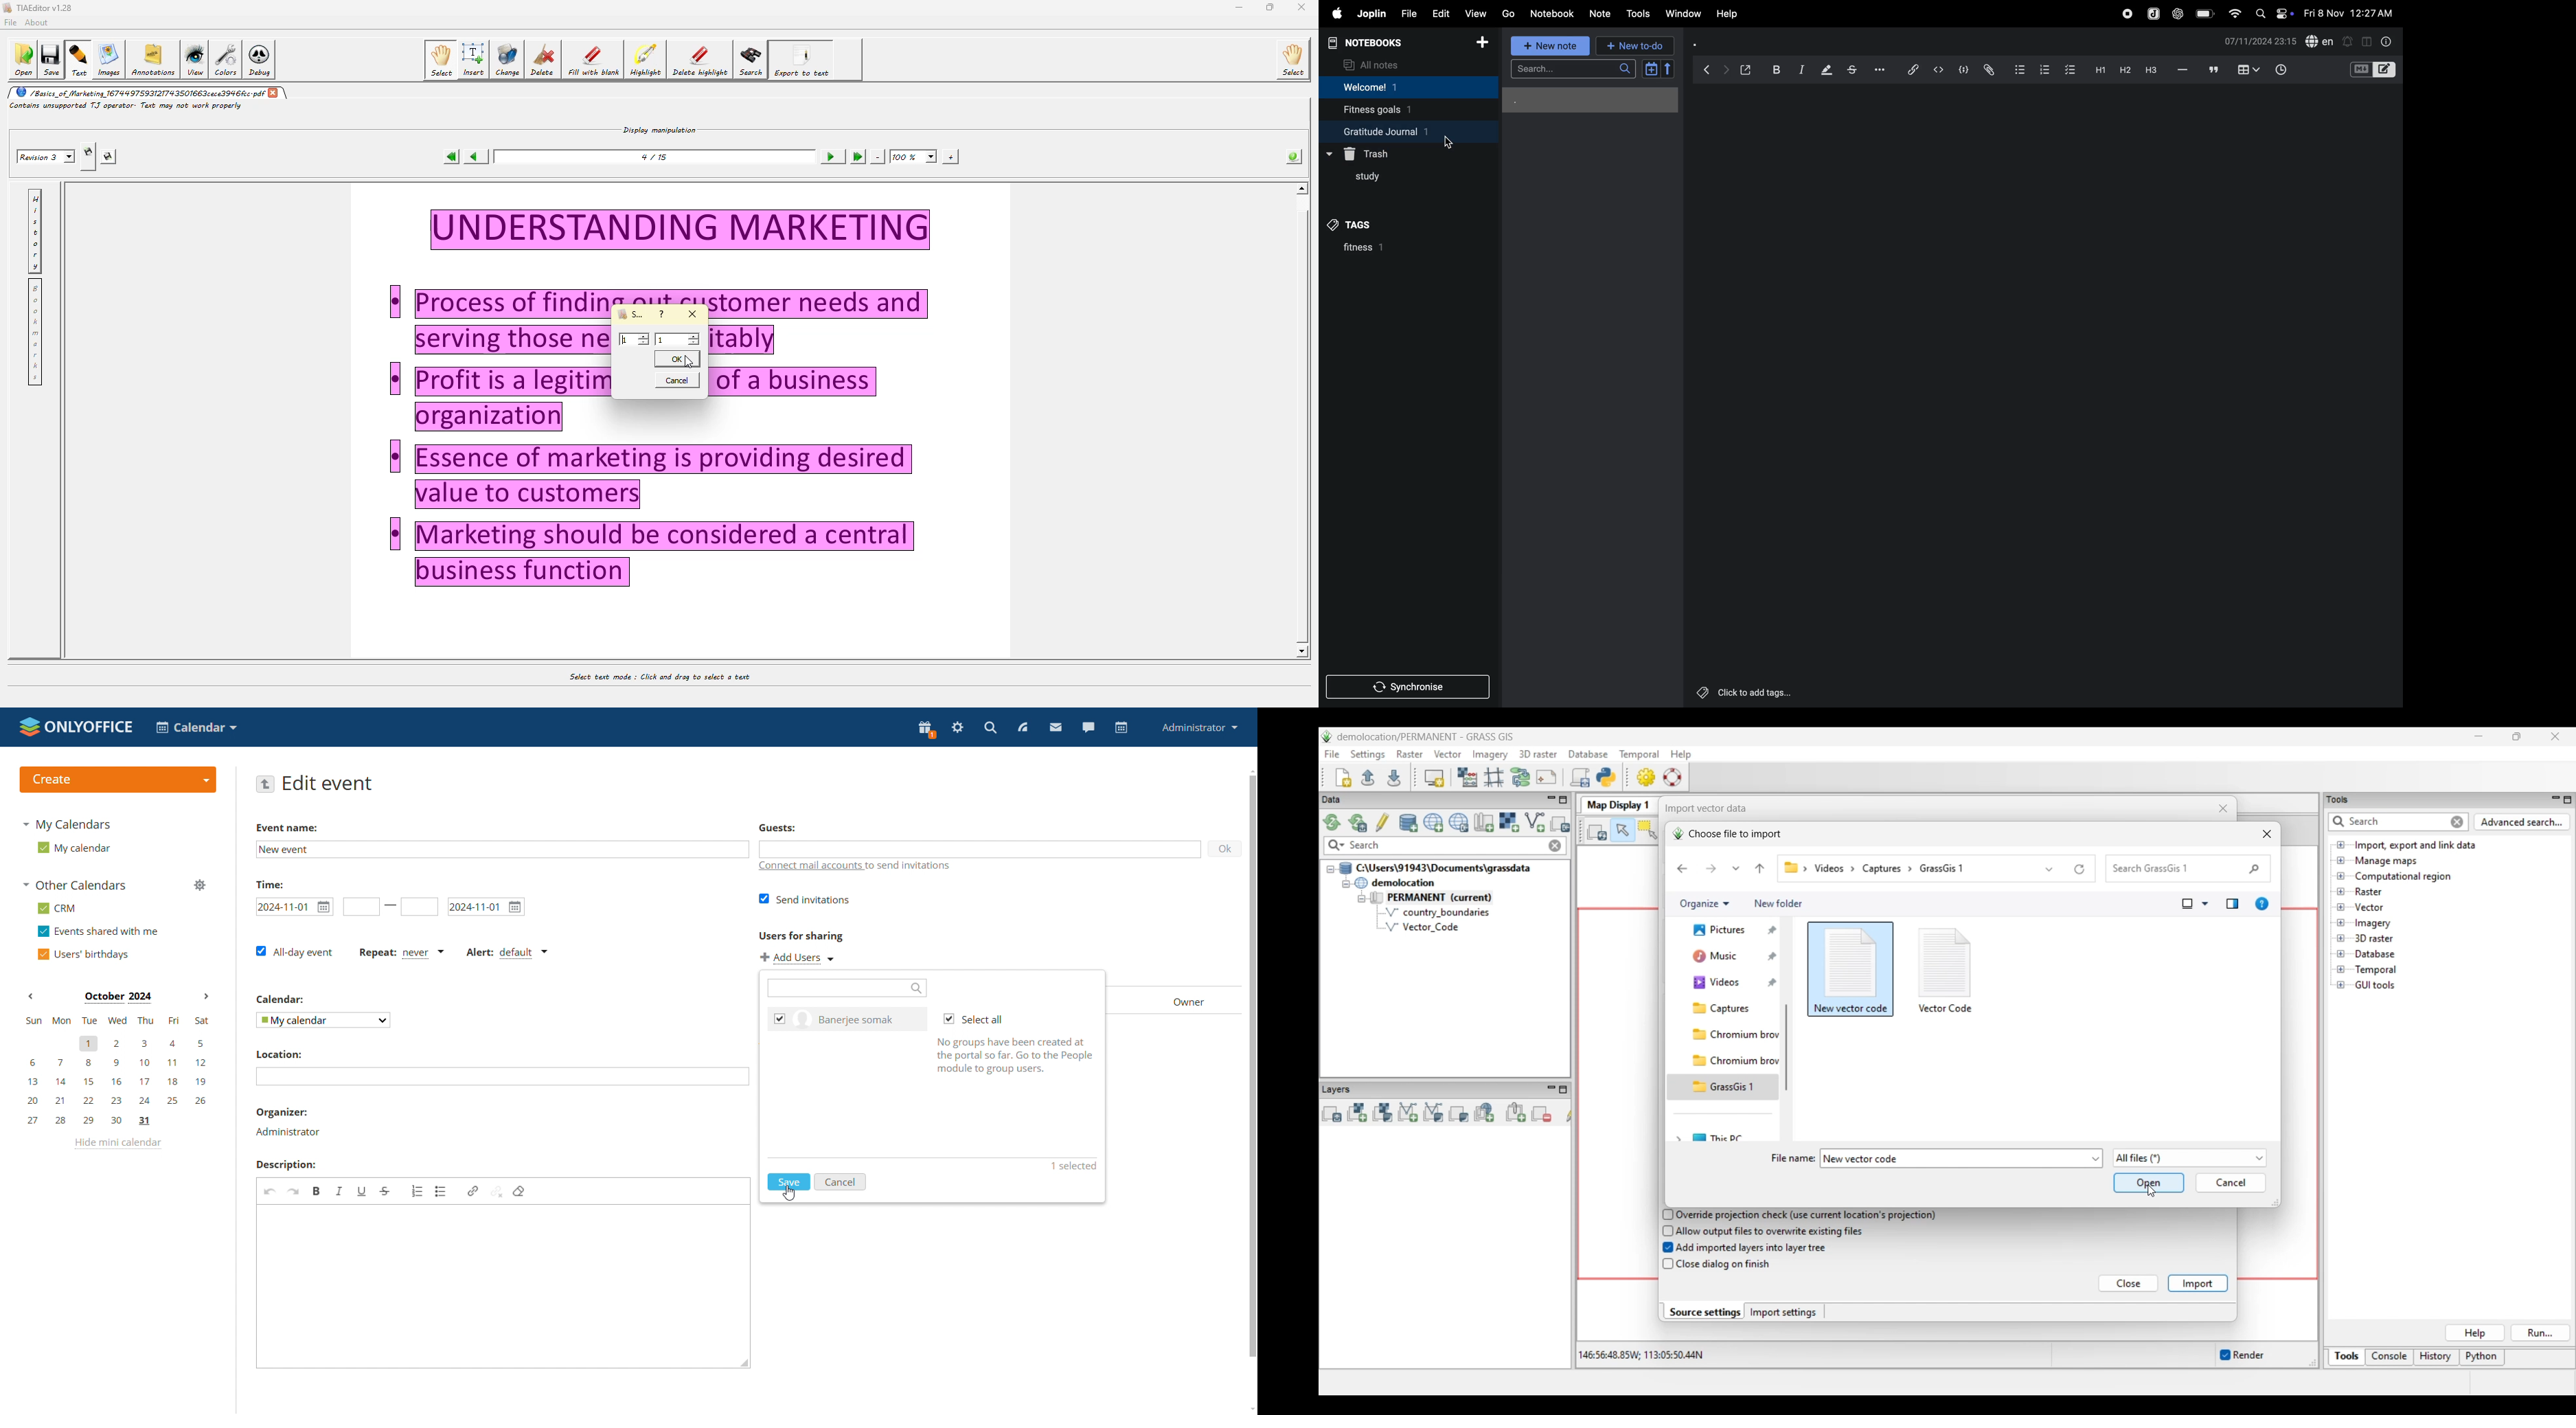  I want to click on heading 2, so click(2123, 70).